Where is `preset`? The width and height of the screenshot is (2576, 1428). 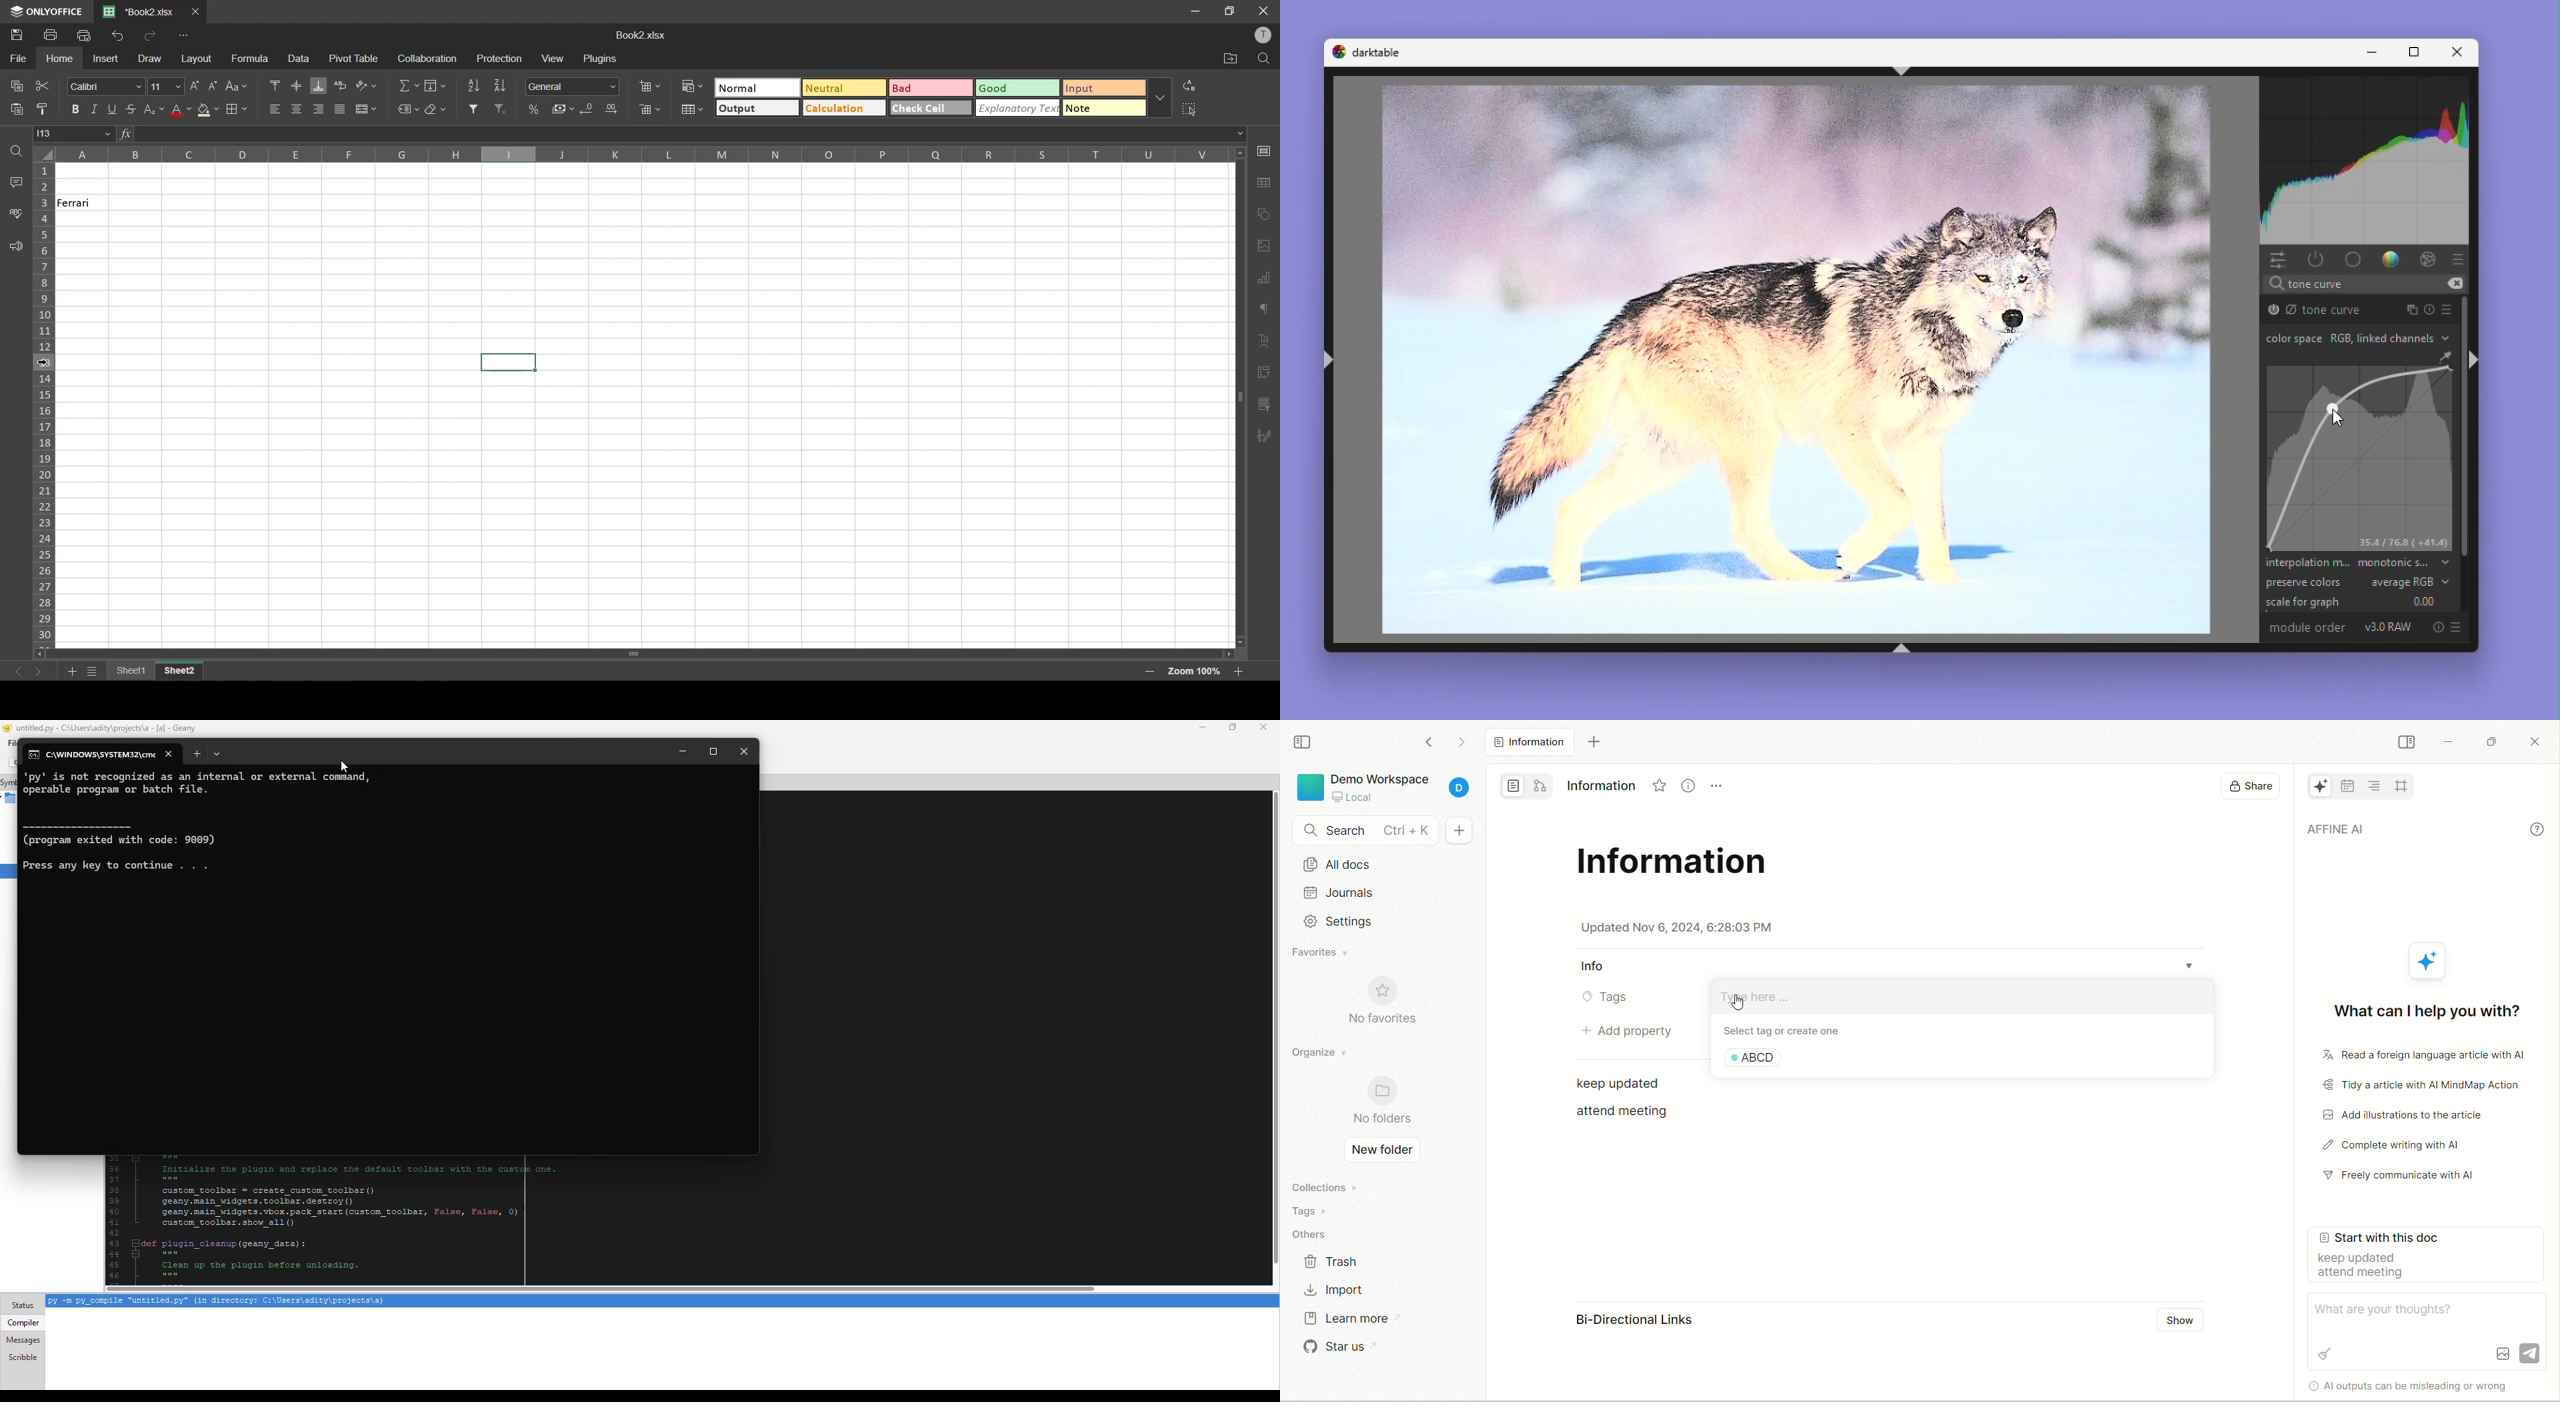 preset is located at coordinates (2456, 627).